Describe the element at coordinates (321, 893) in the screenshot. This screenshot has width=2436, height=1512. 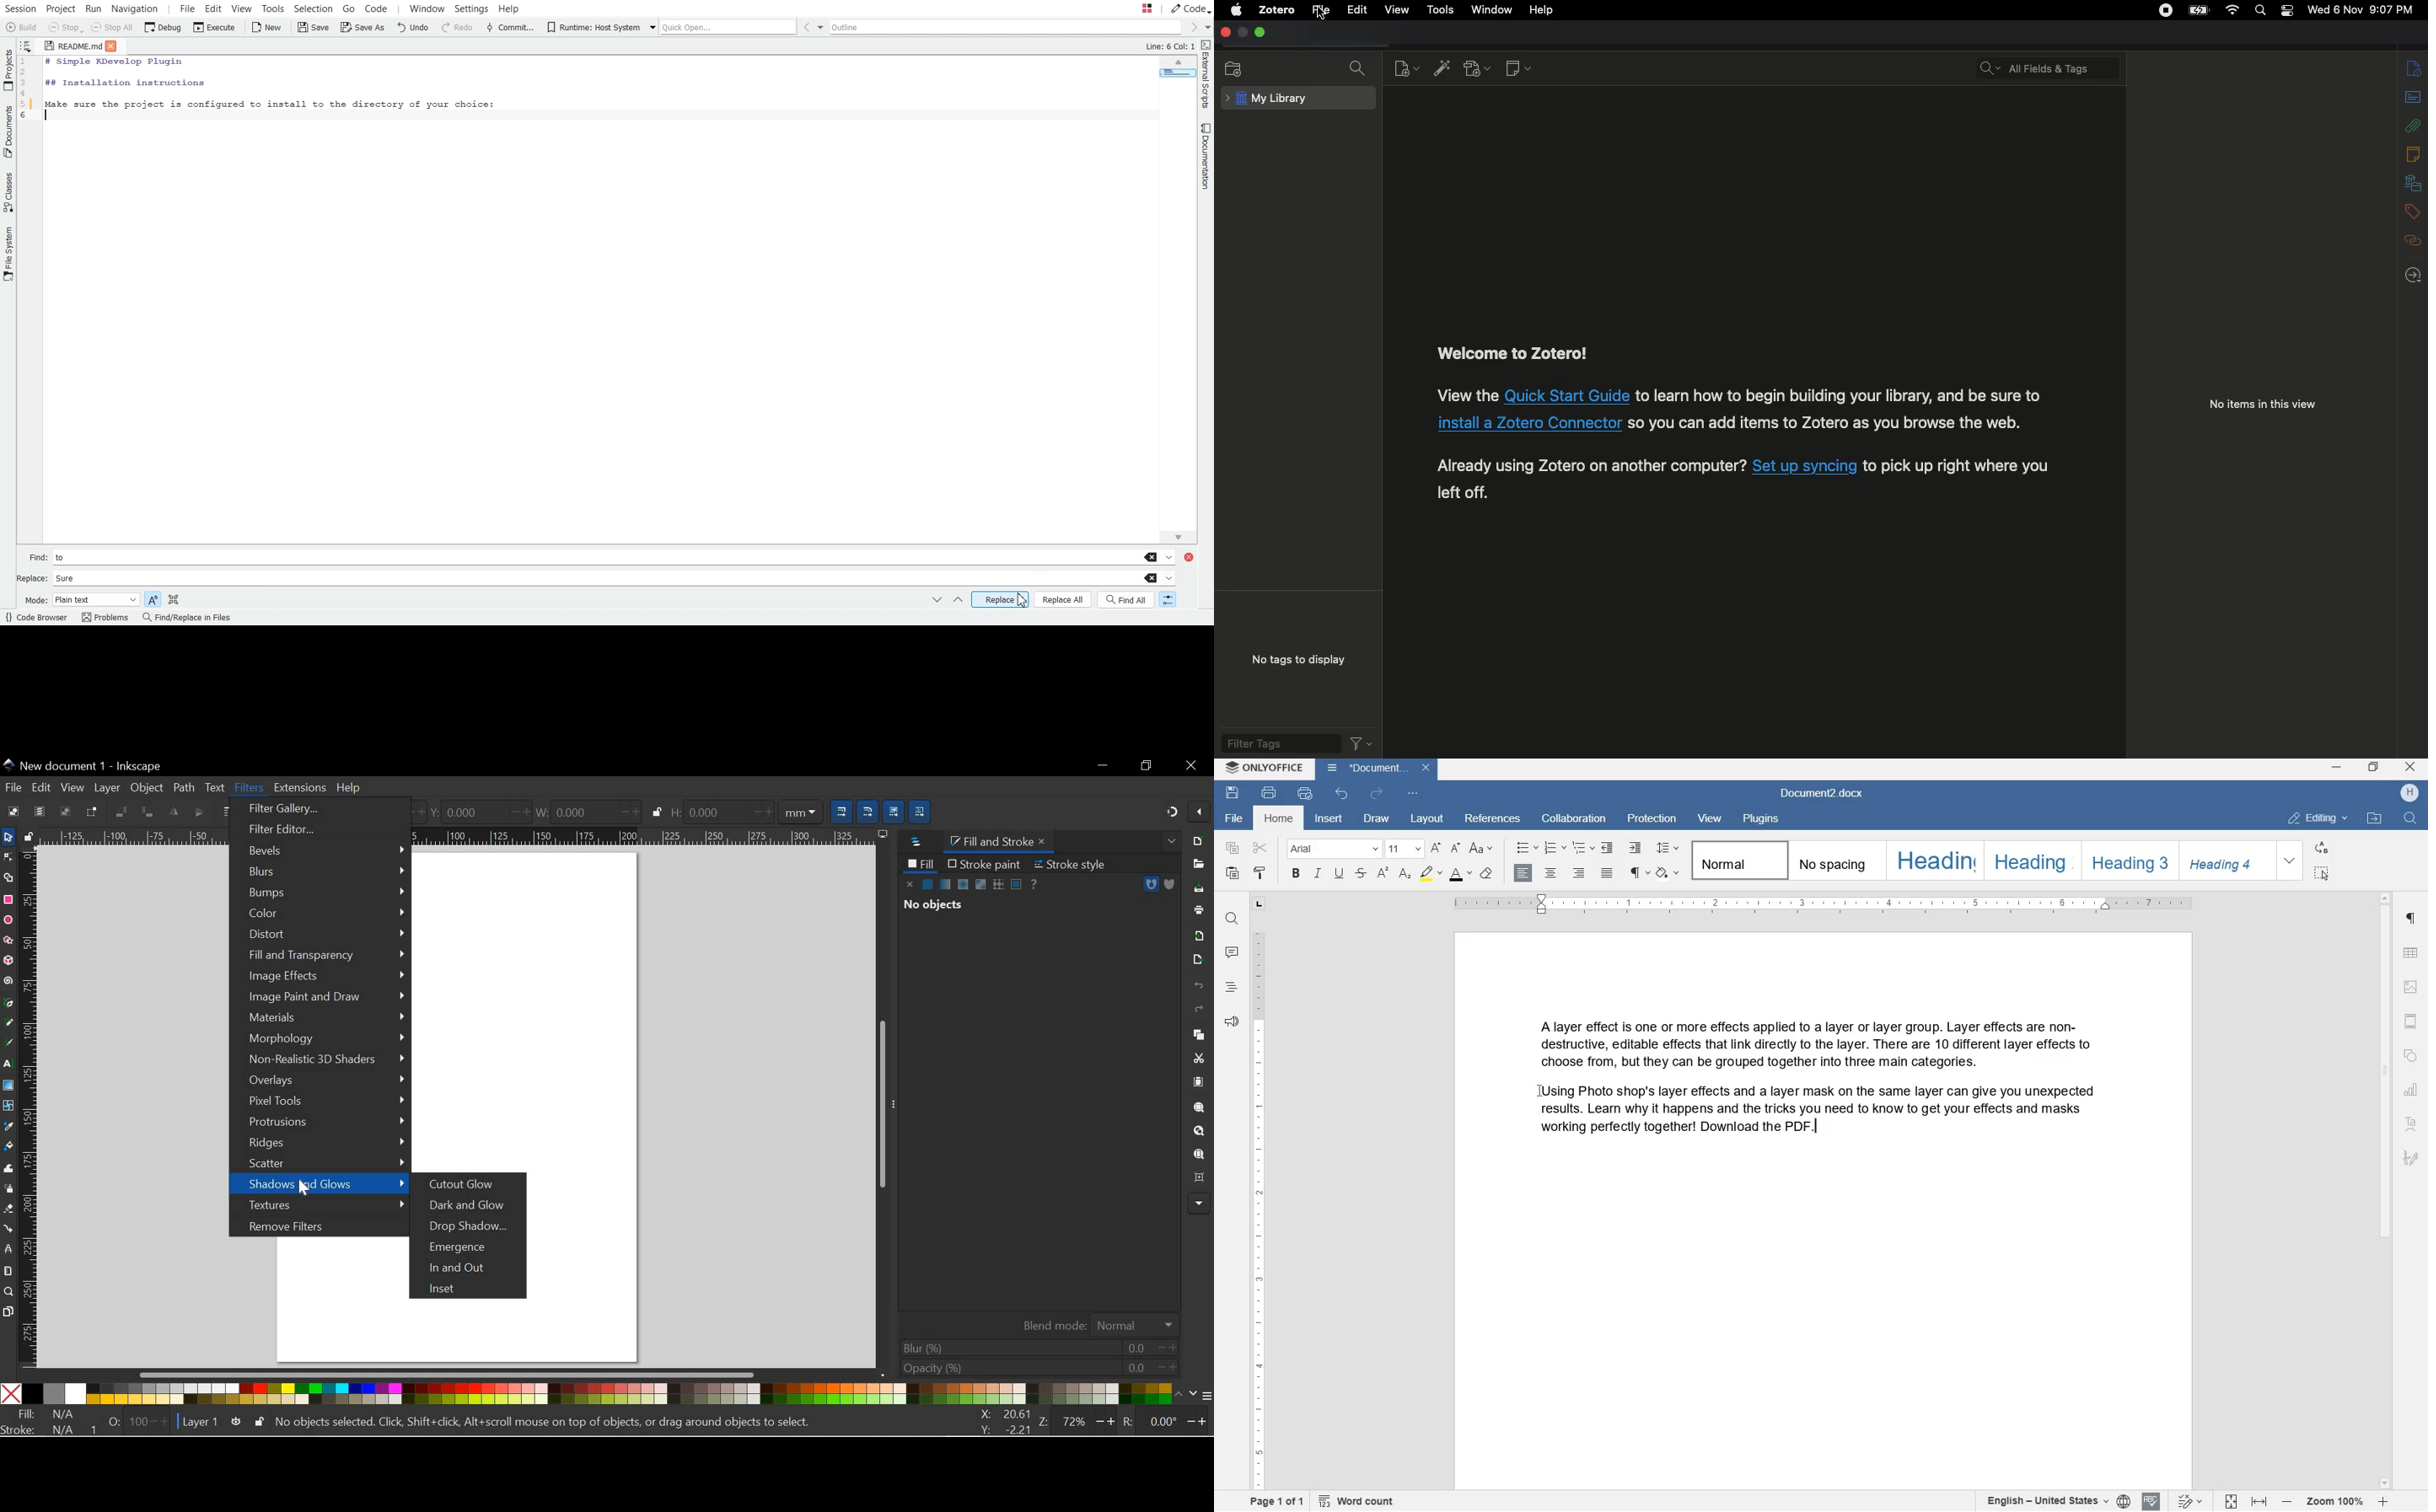
I see `BUMPS` at that location.